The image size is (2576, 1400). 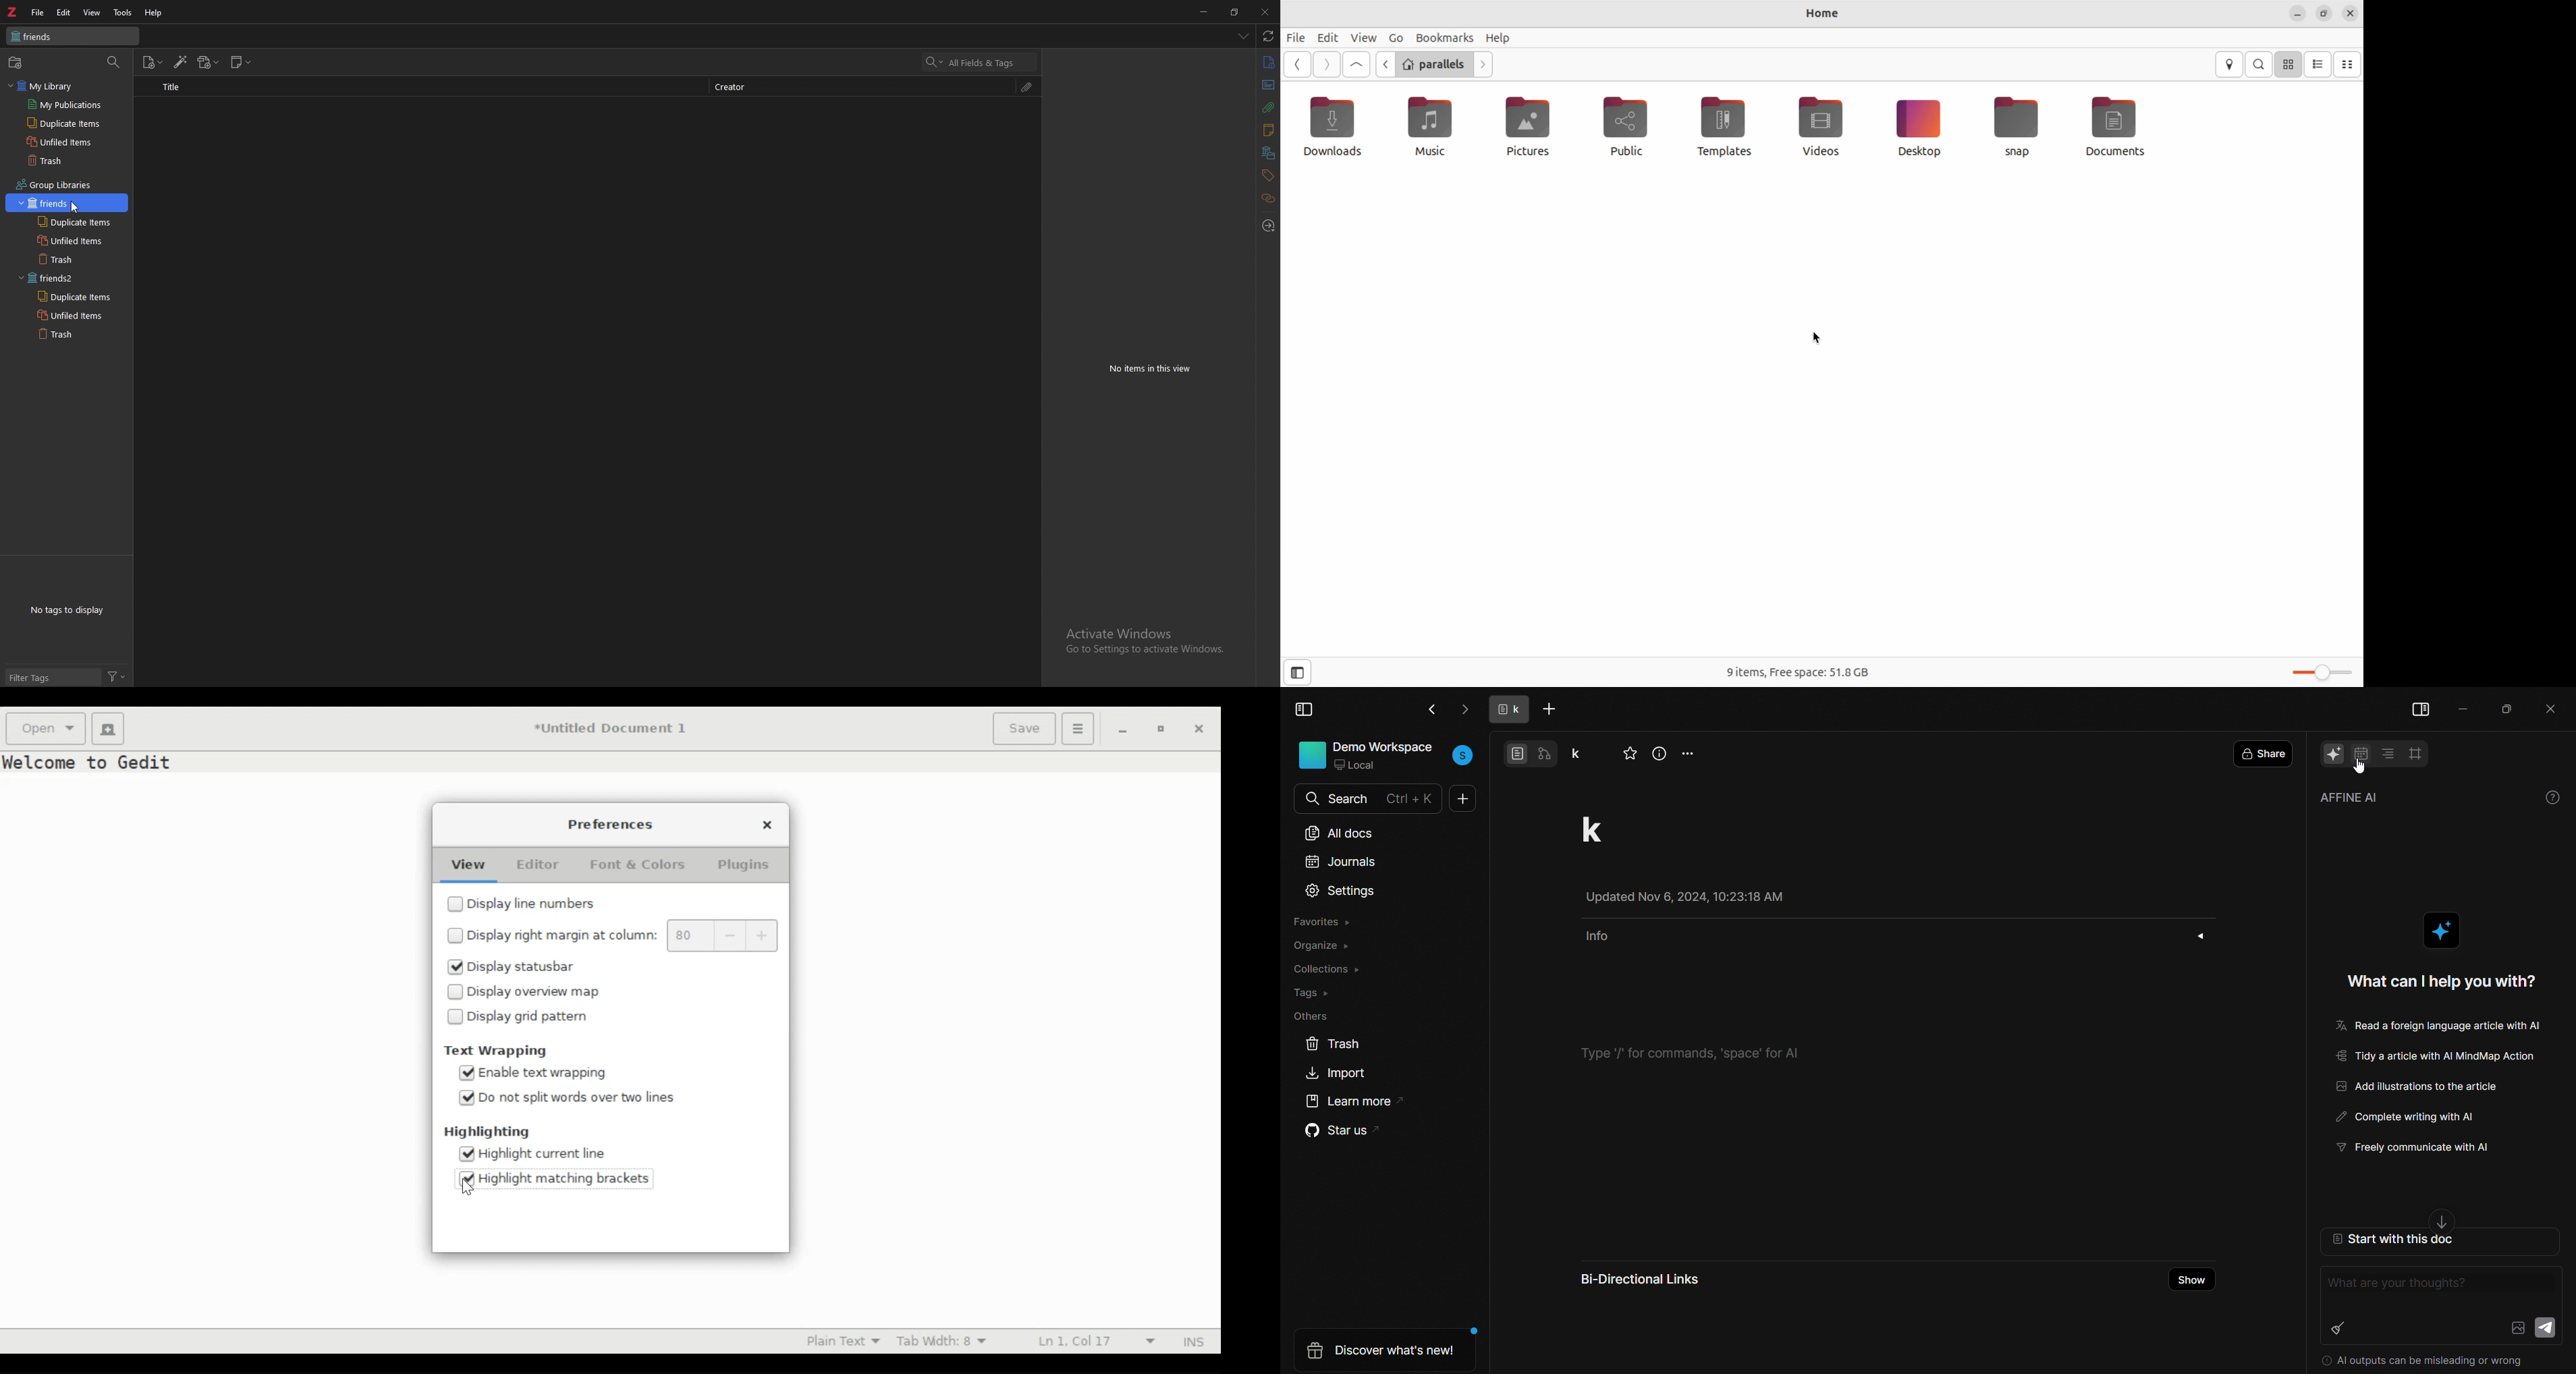 I want to click on open side bar, so click(x=1297, y=673).